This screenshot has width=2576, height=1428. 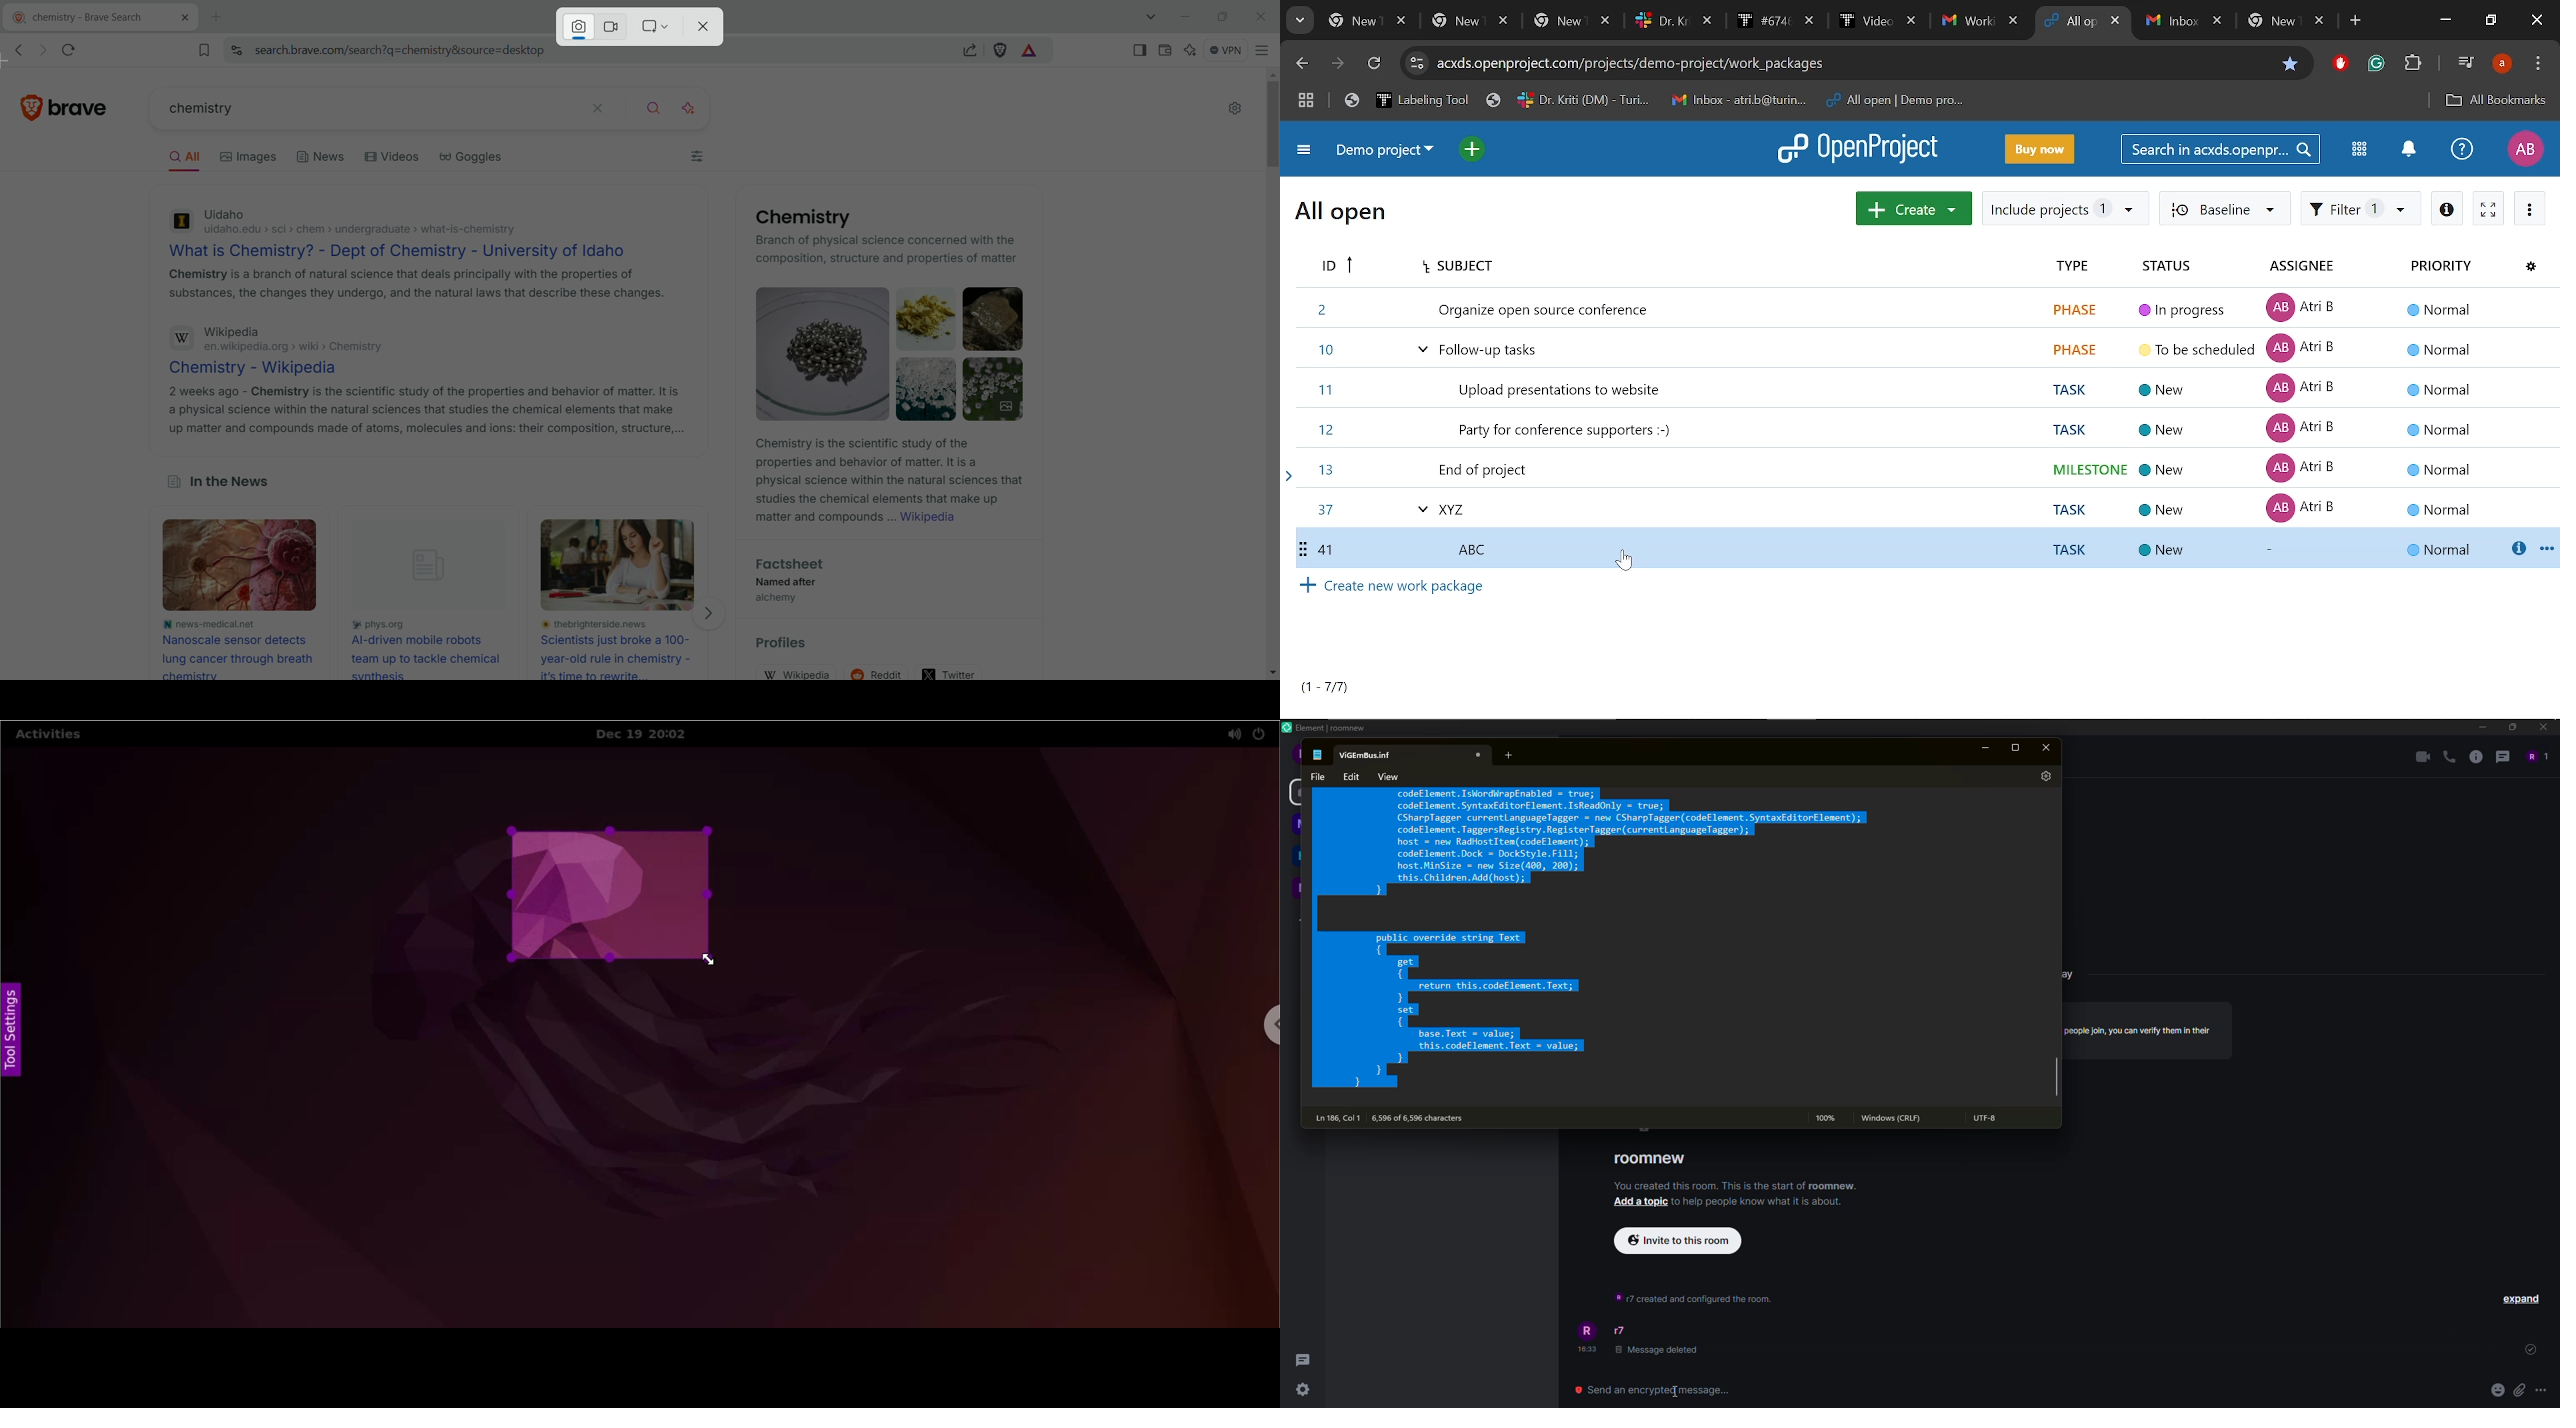 What do you see at coordinates (2497, 100) in the screenshot?
I see `All bookmarks` at bounding box center [2497, 100].